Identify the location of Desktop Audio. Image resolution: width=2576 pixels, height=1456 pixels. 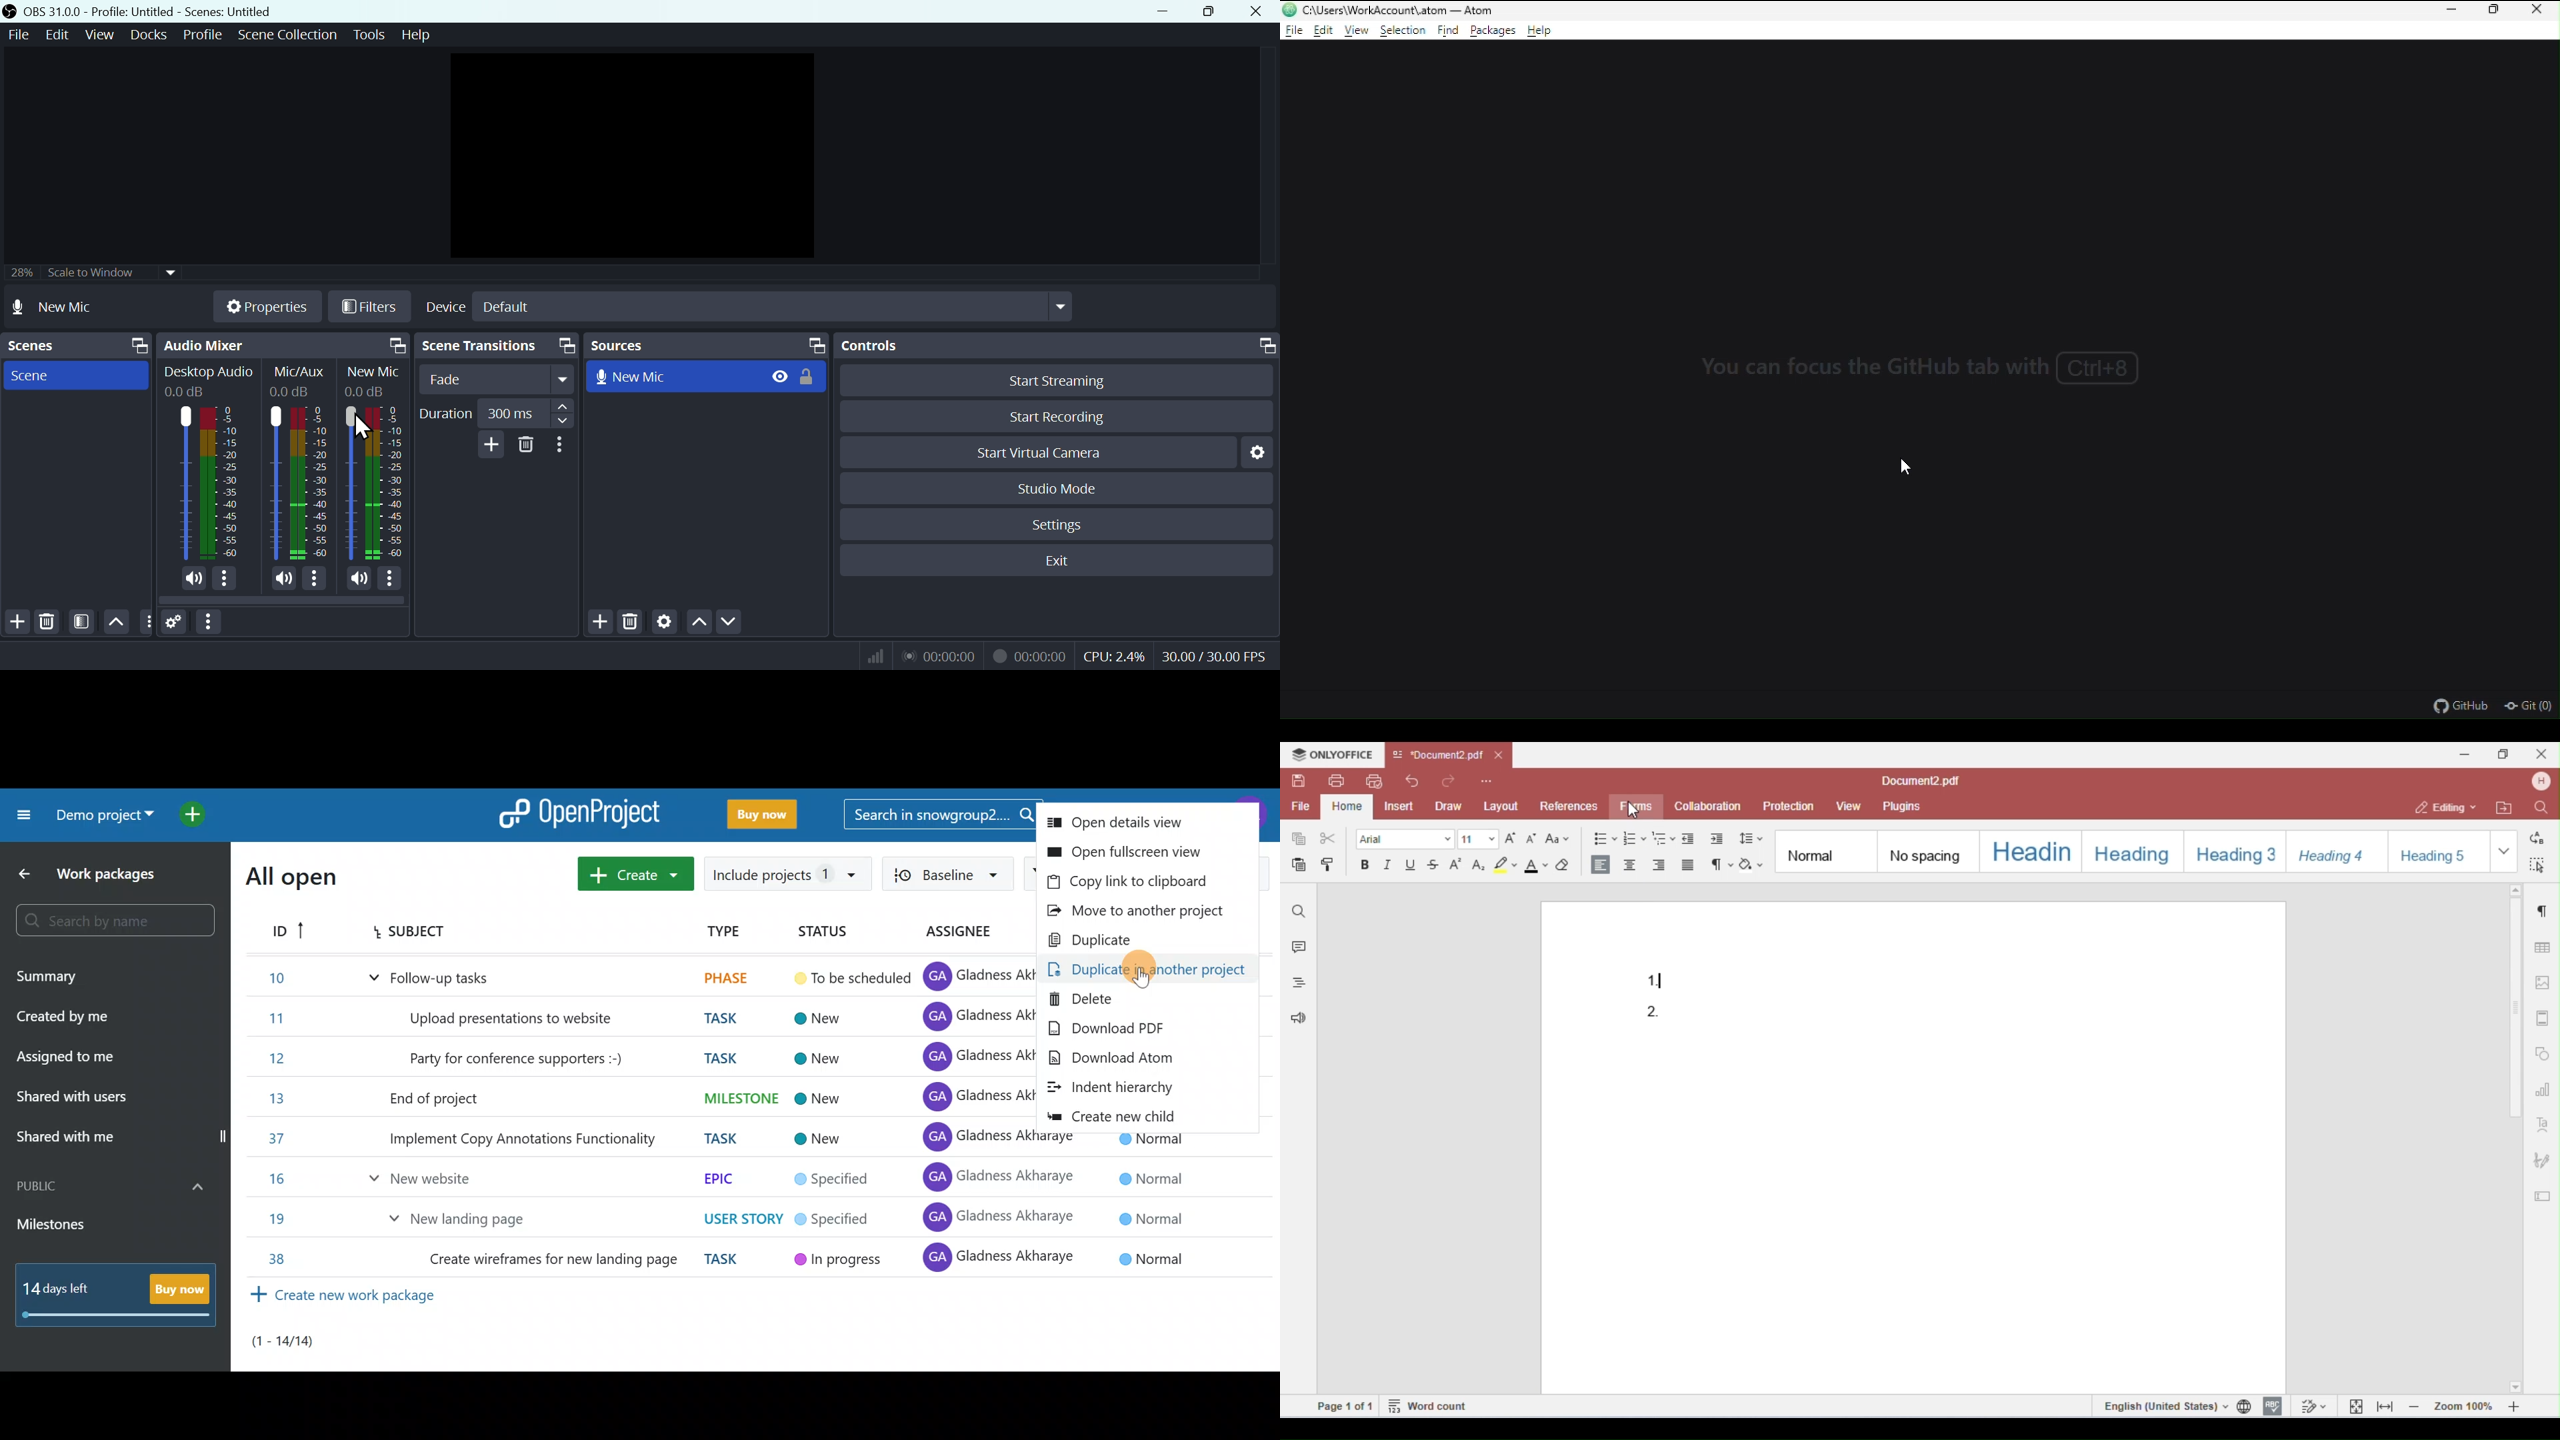
(209, 373).